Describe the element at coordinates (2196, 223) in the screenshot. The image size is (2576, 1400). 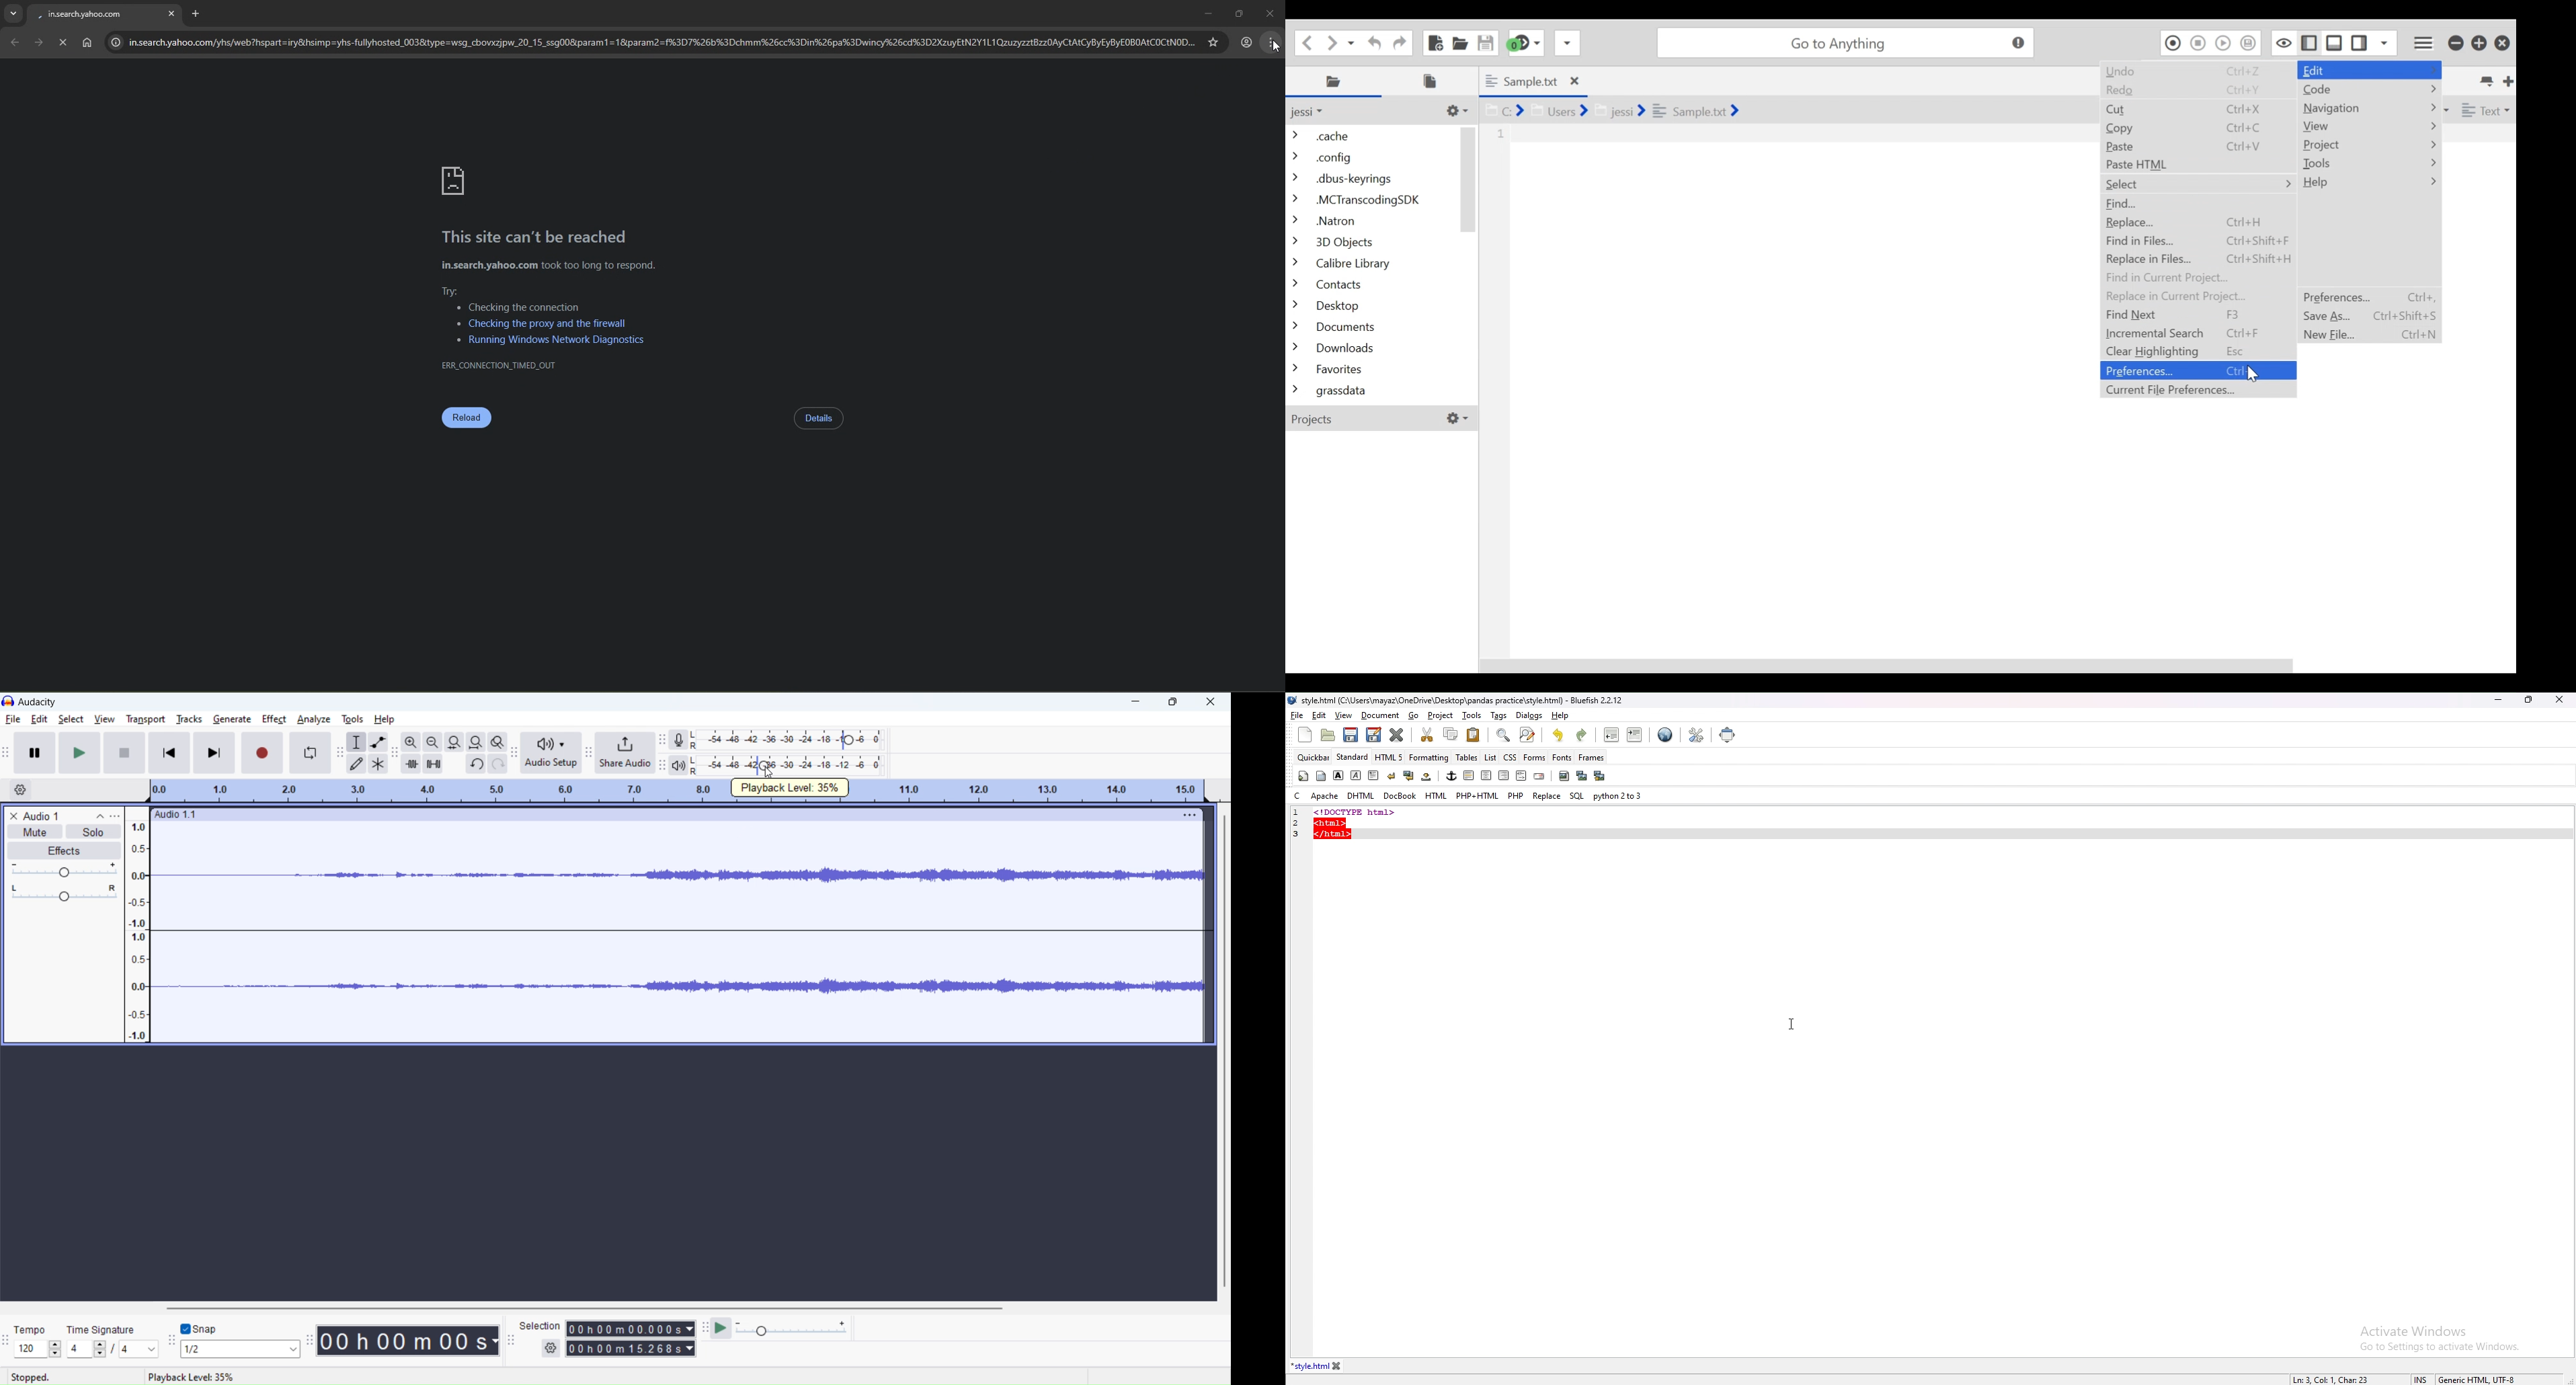
I see `Replace` at that location.